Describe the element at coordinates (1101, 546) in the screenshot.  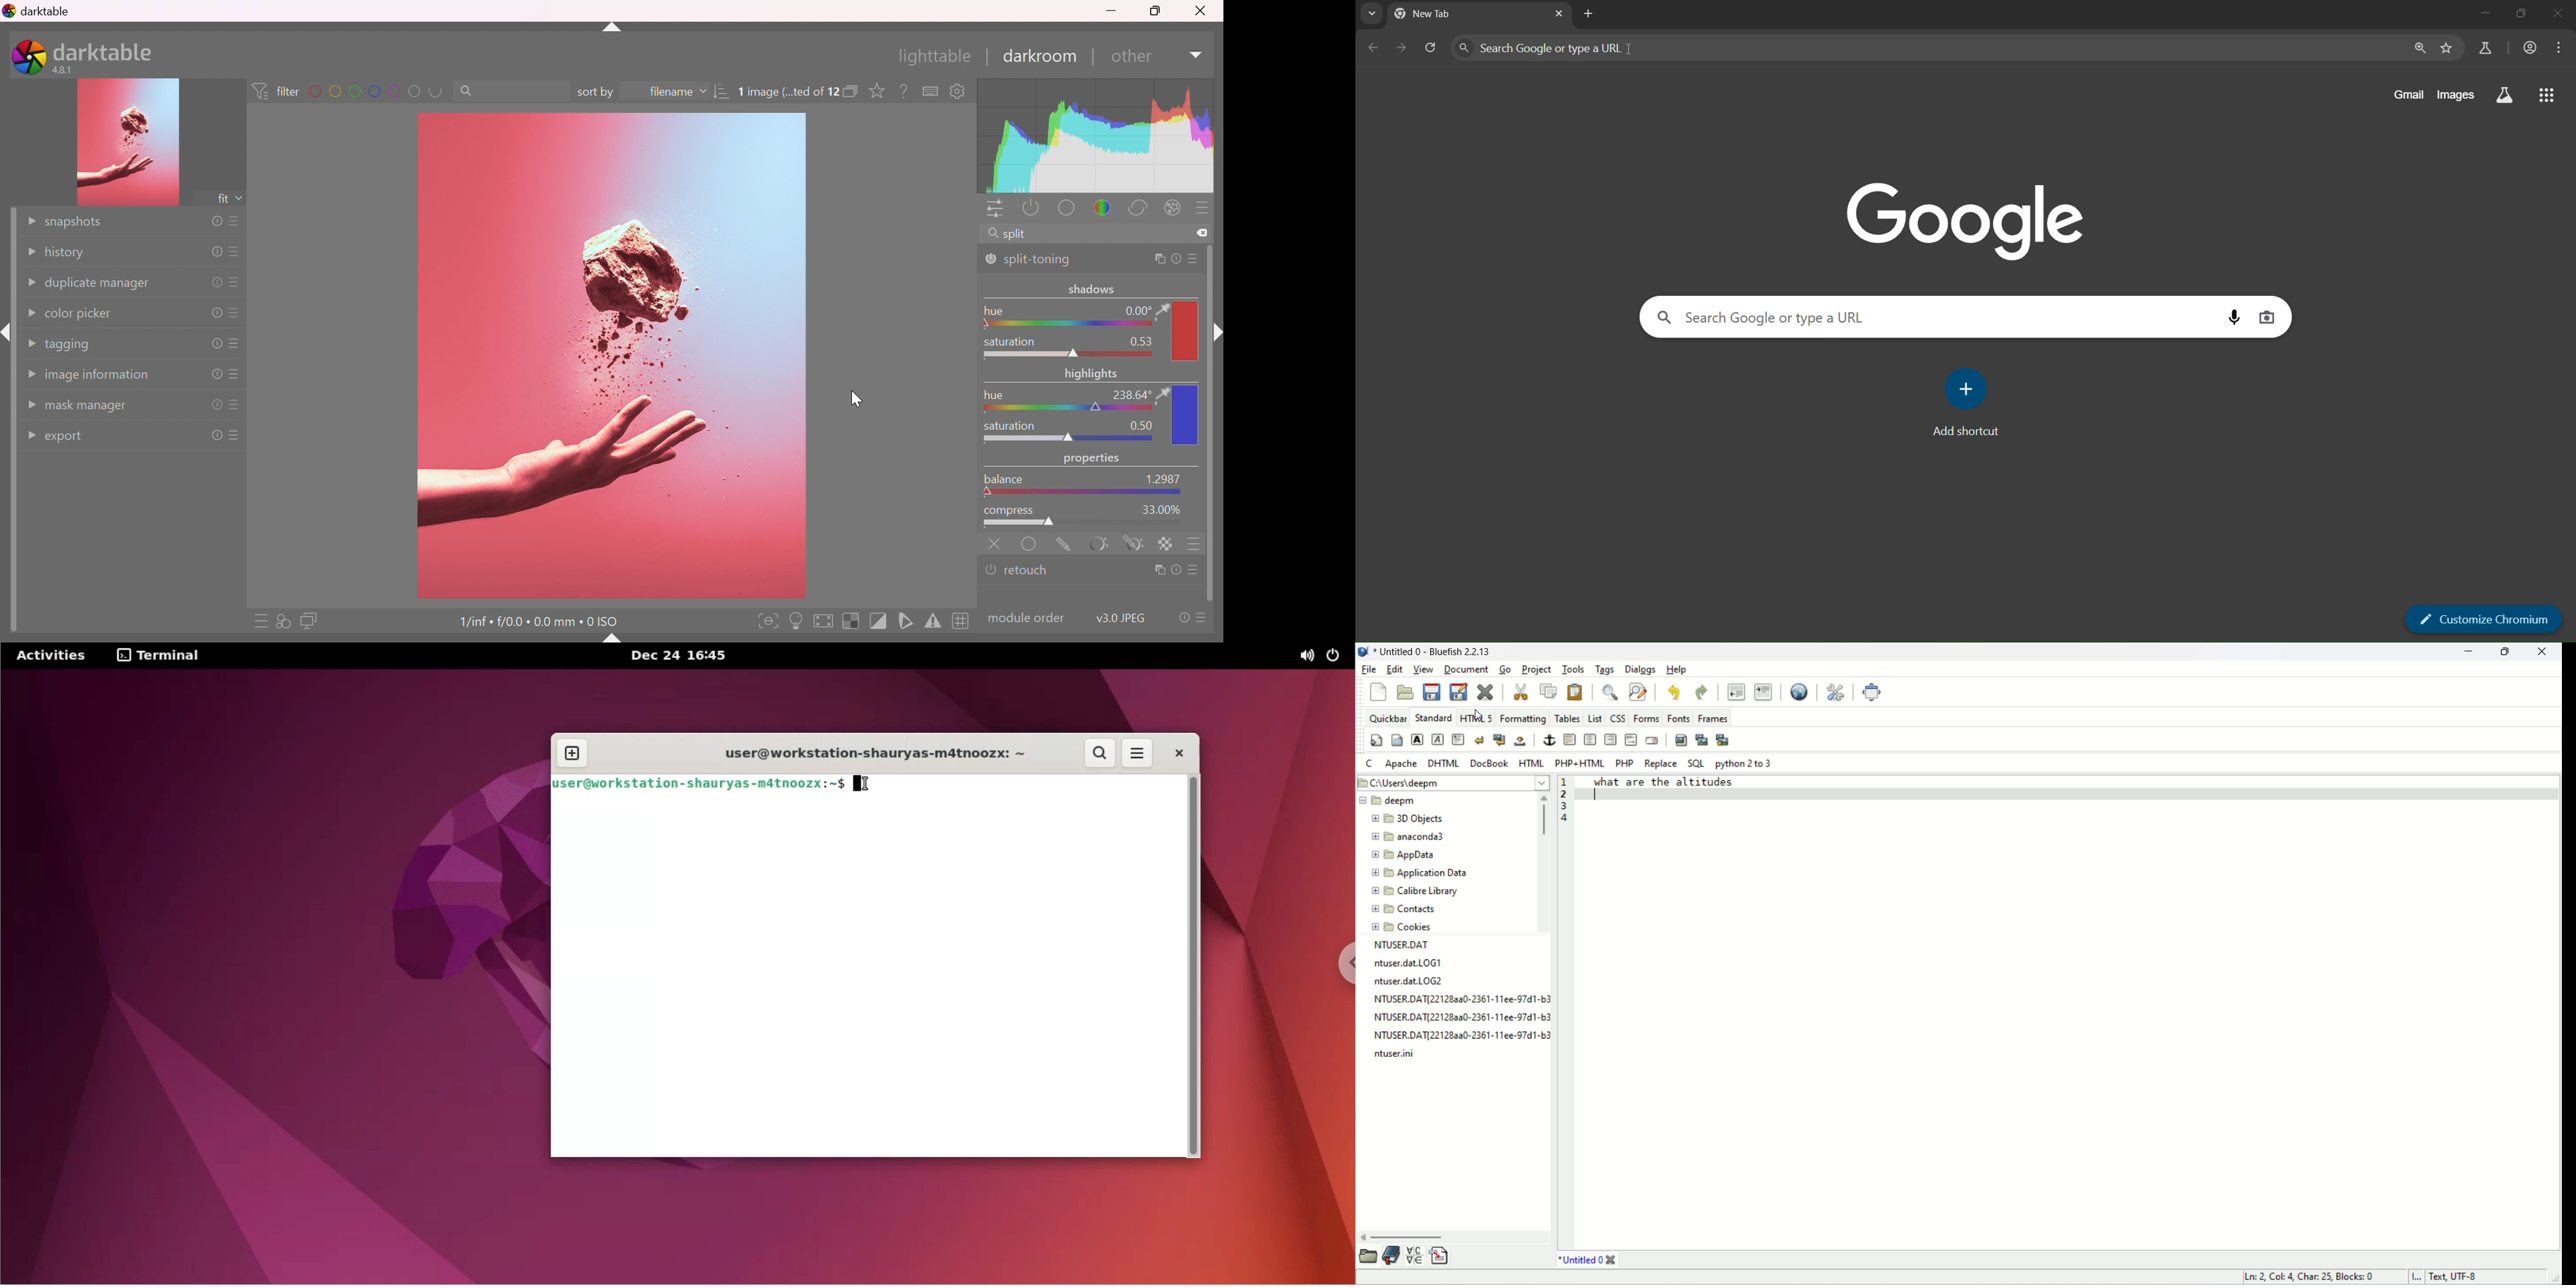
I see `parametric mask` at that location.